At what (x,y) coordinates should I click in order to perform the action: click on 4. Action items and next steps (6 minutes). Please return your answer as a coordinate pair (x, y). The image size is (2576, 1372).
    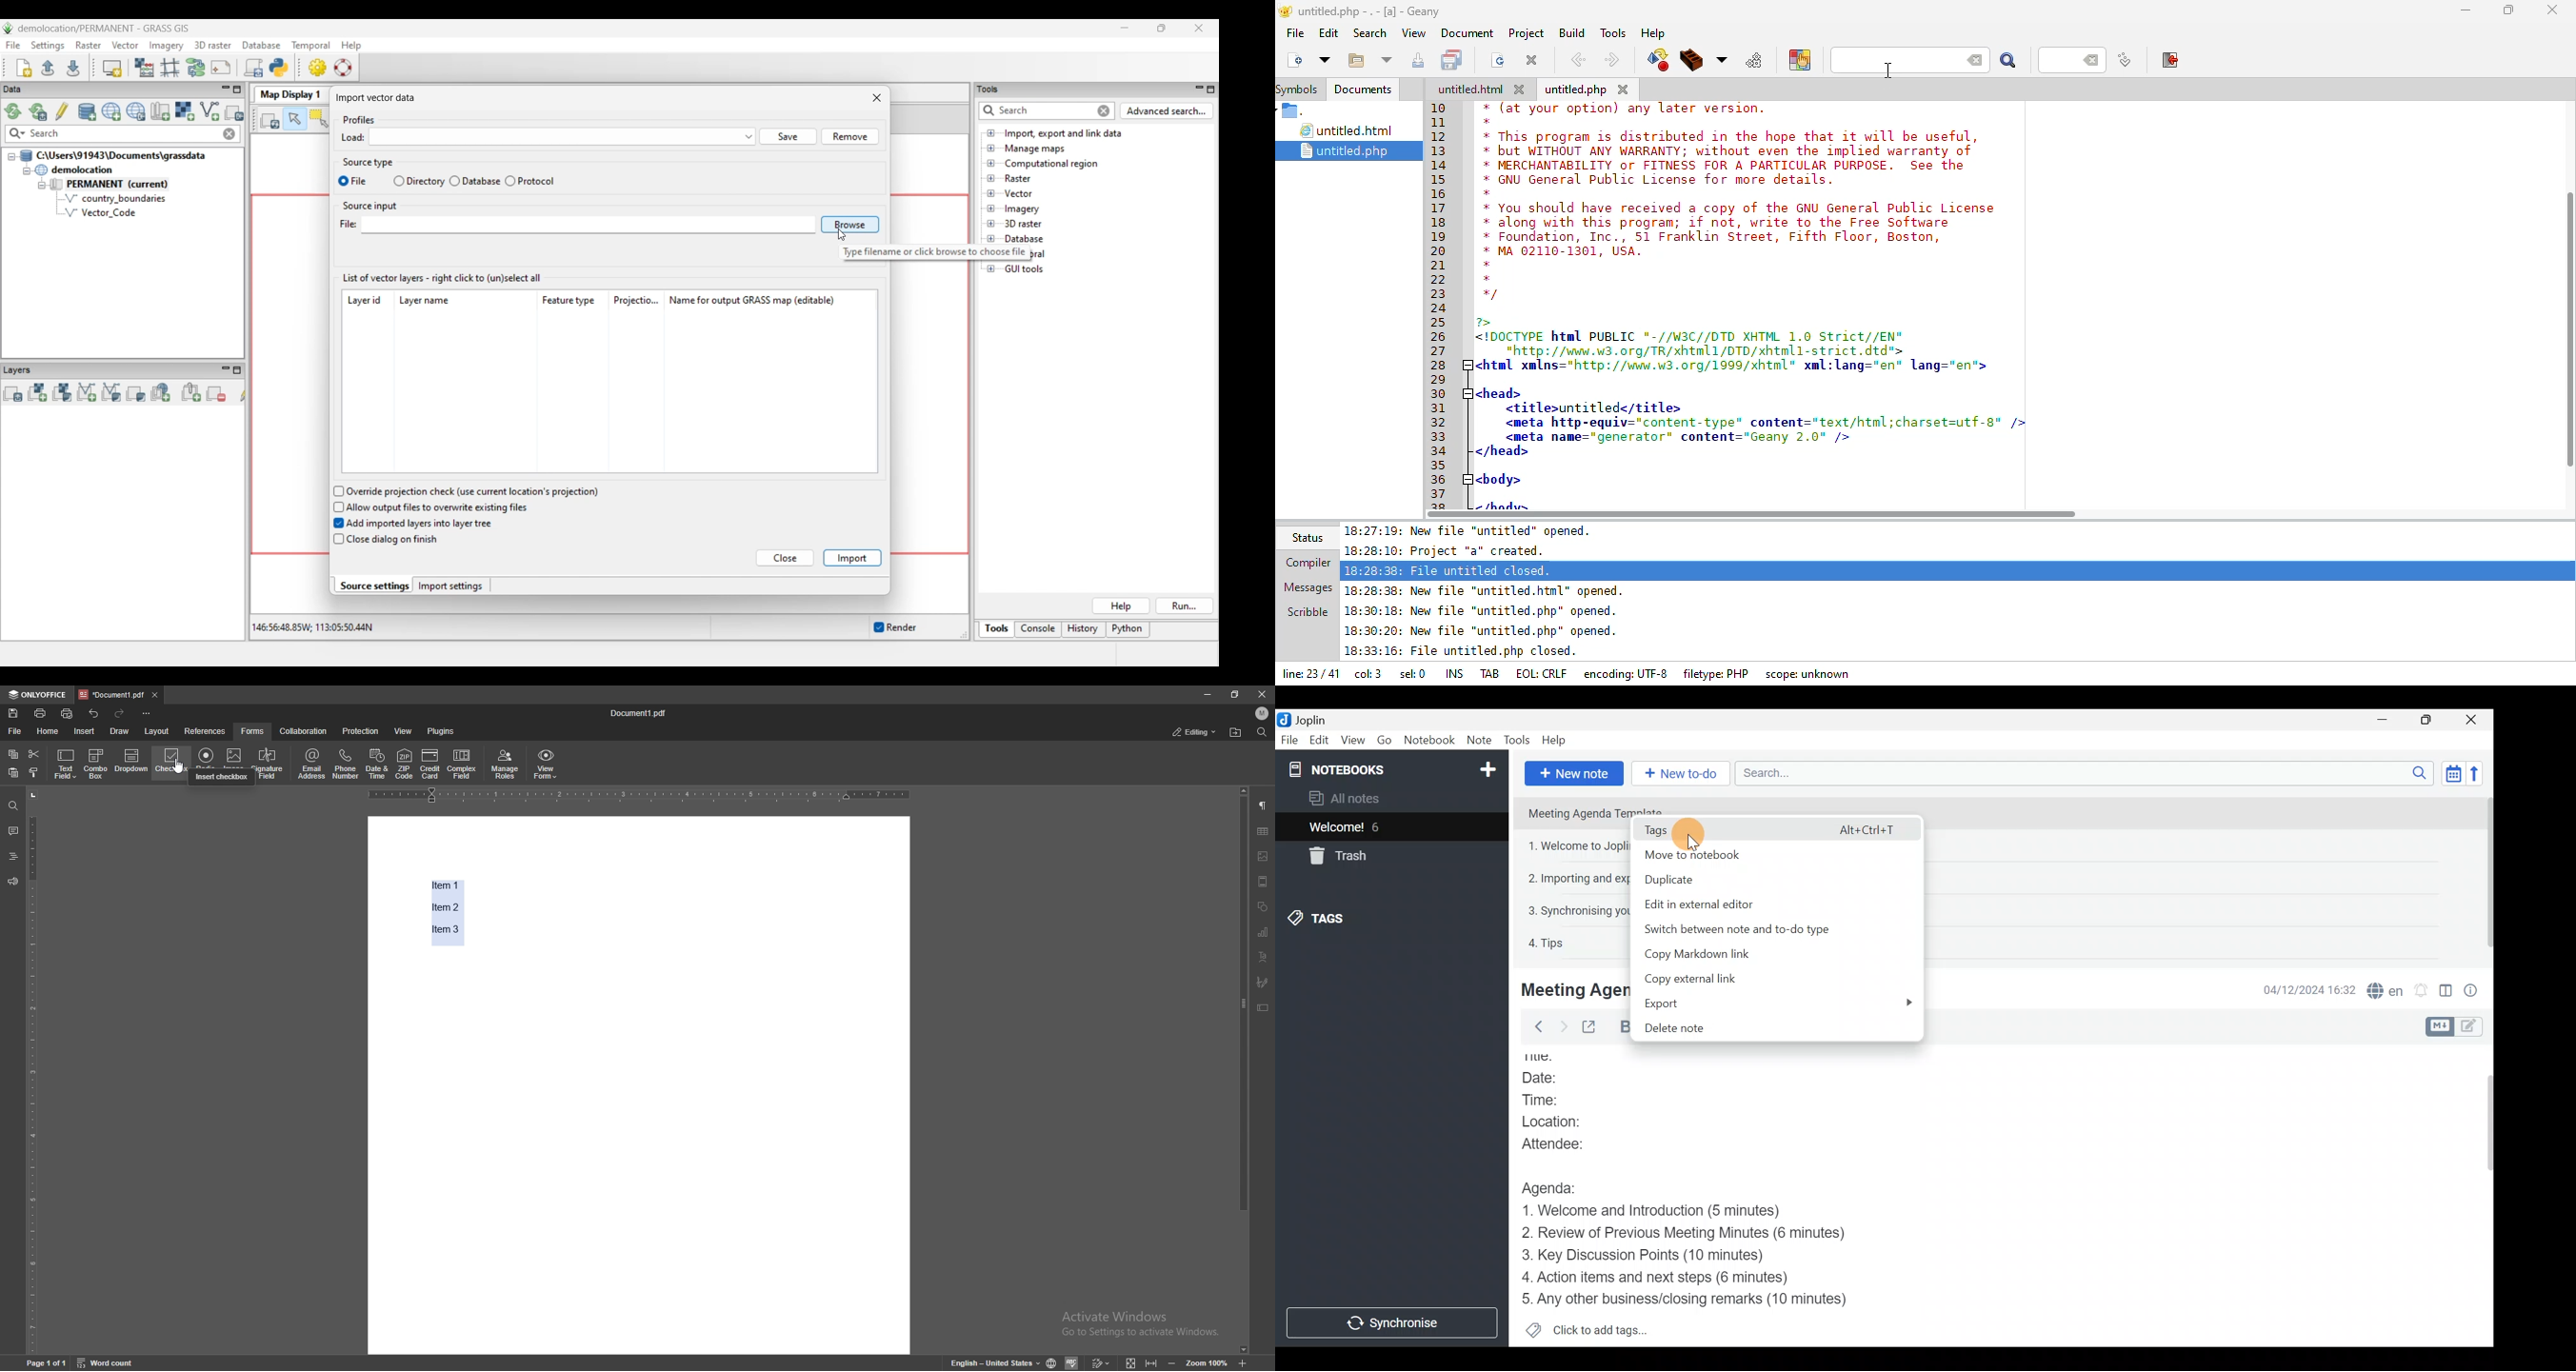
    Looking at the image, I should click on (1676, 1276).